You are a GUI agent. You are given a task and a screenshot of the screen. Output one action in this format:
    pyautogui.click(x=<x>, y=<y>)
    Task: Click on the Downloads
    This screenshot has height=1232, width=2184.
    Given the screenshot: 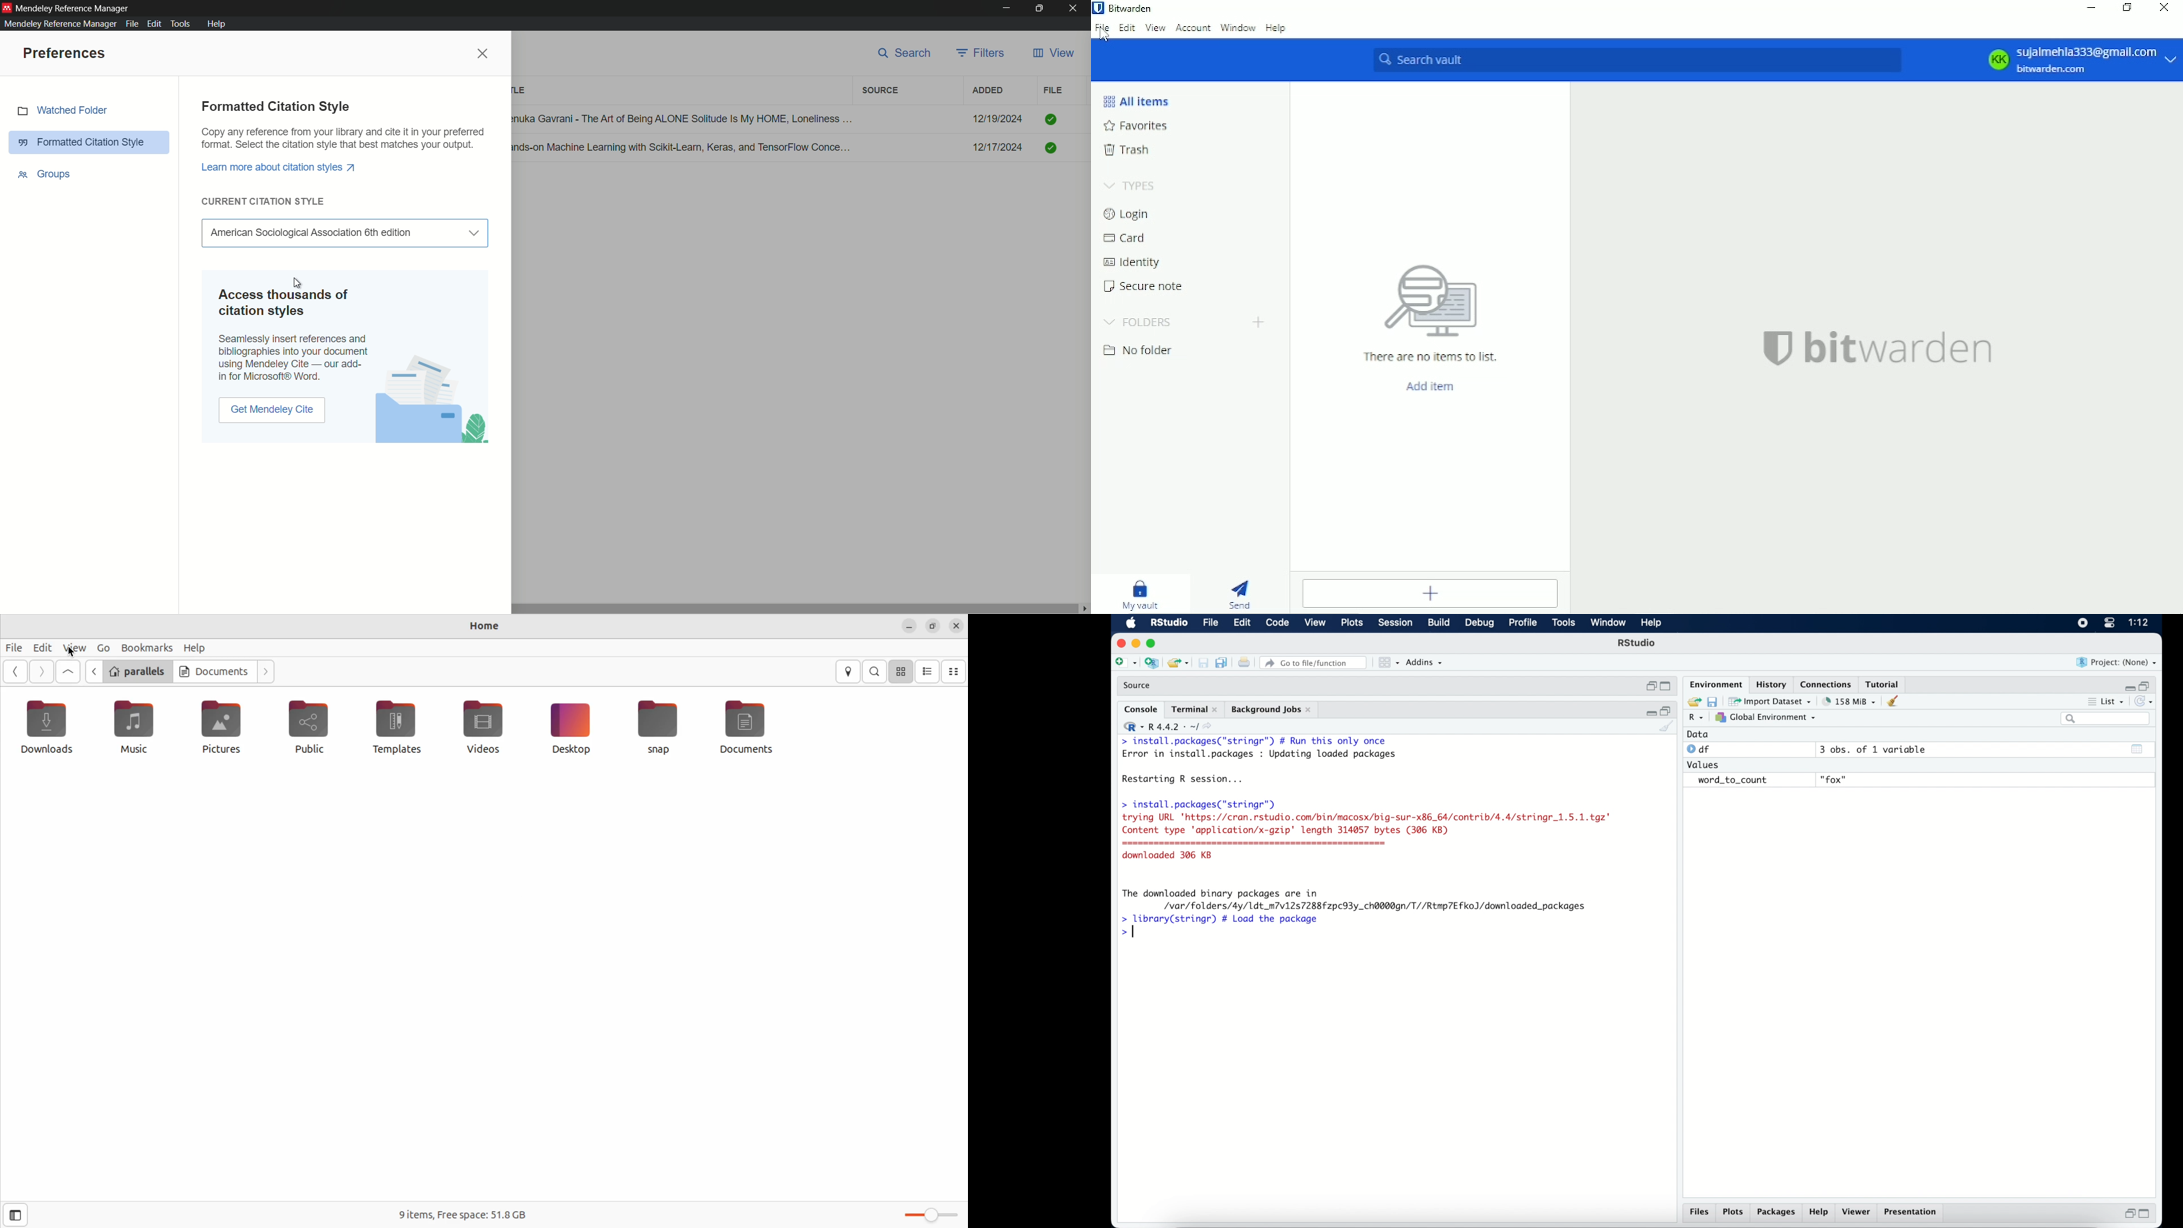 What is the action you would take?
    pyautogui.click(x=49, y=728)
    